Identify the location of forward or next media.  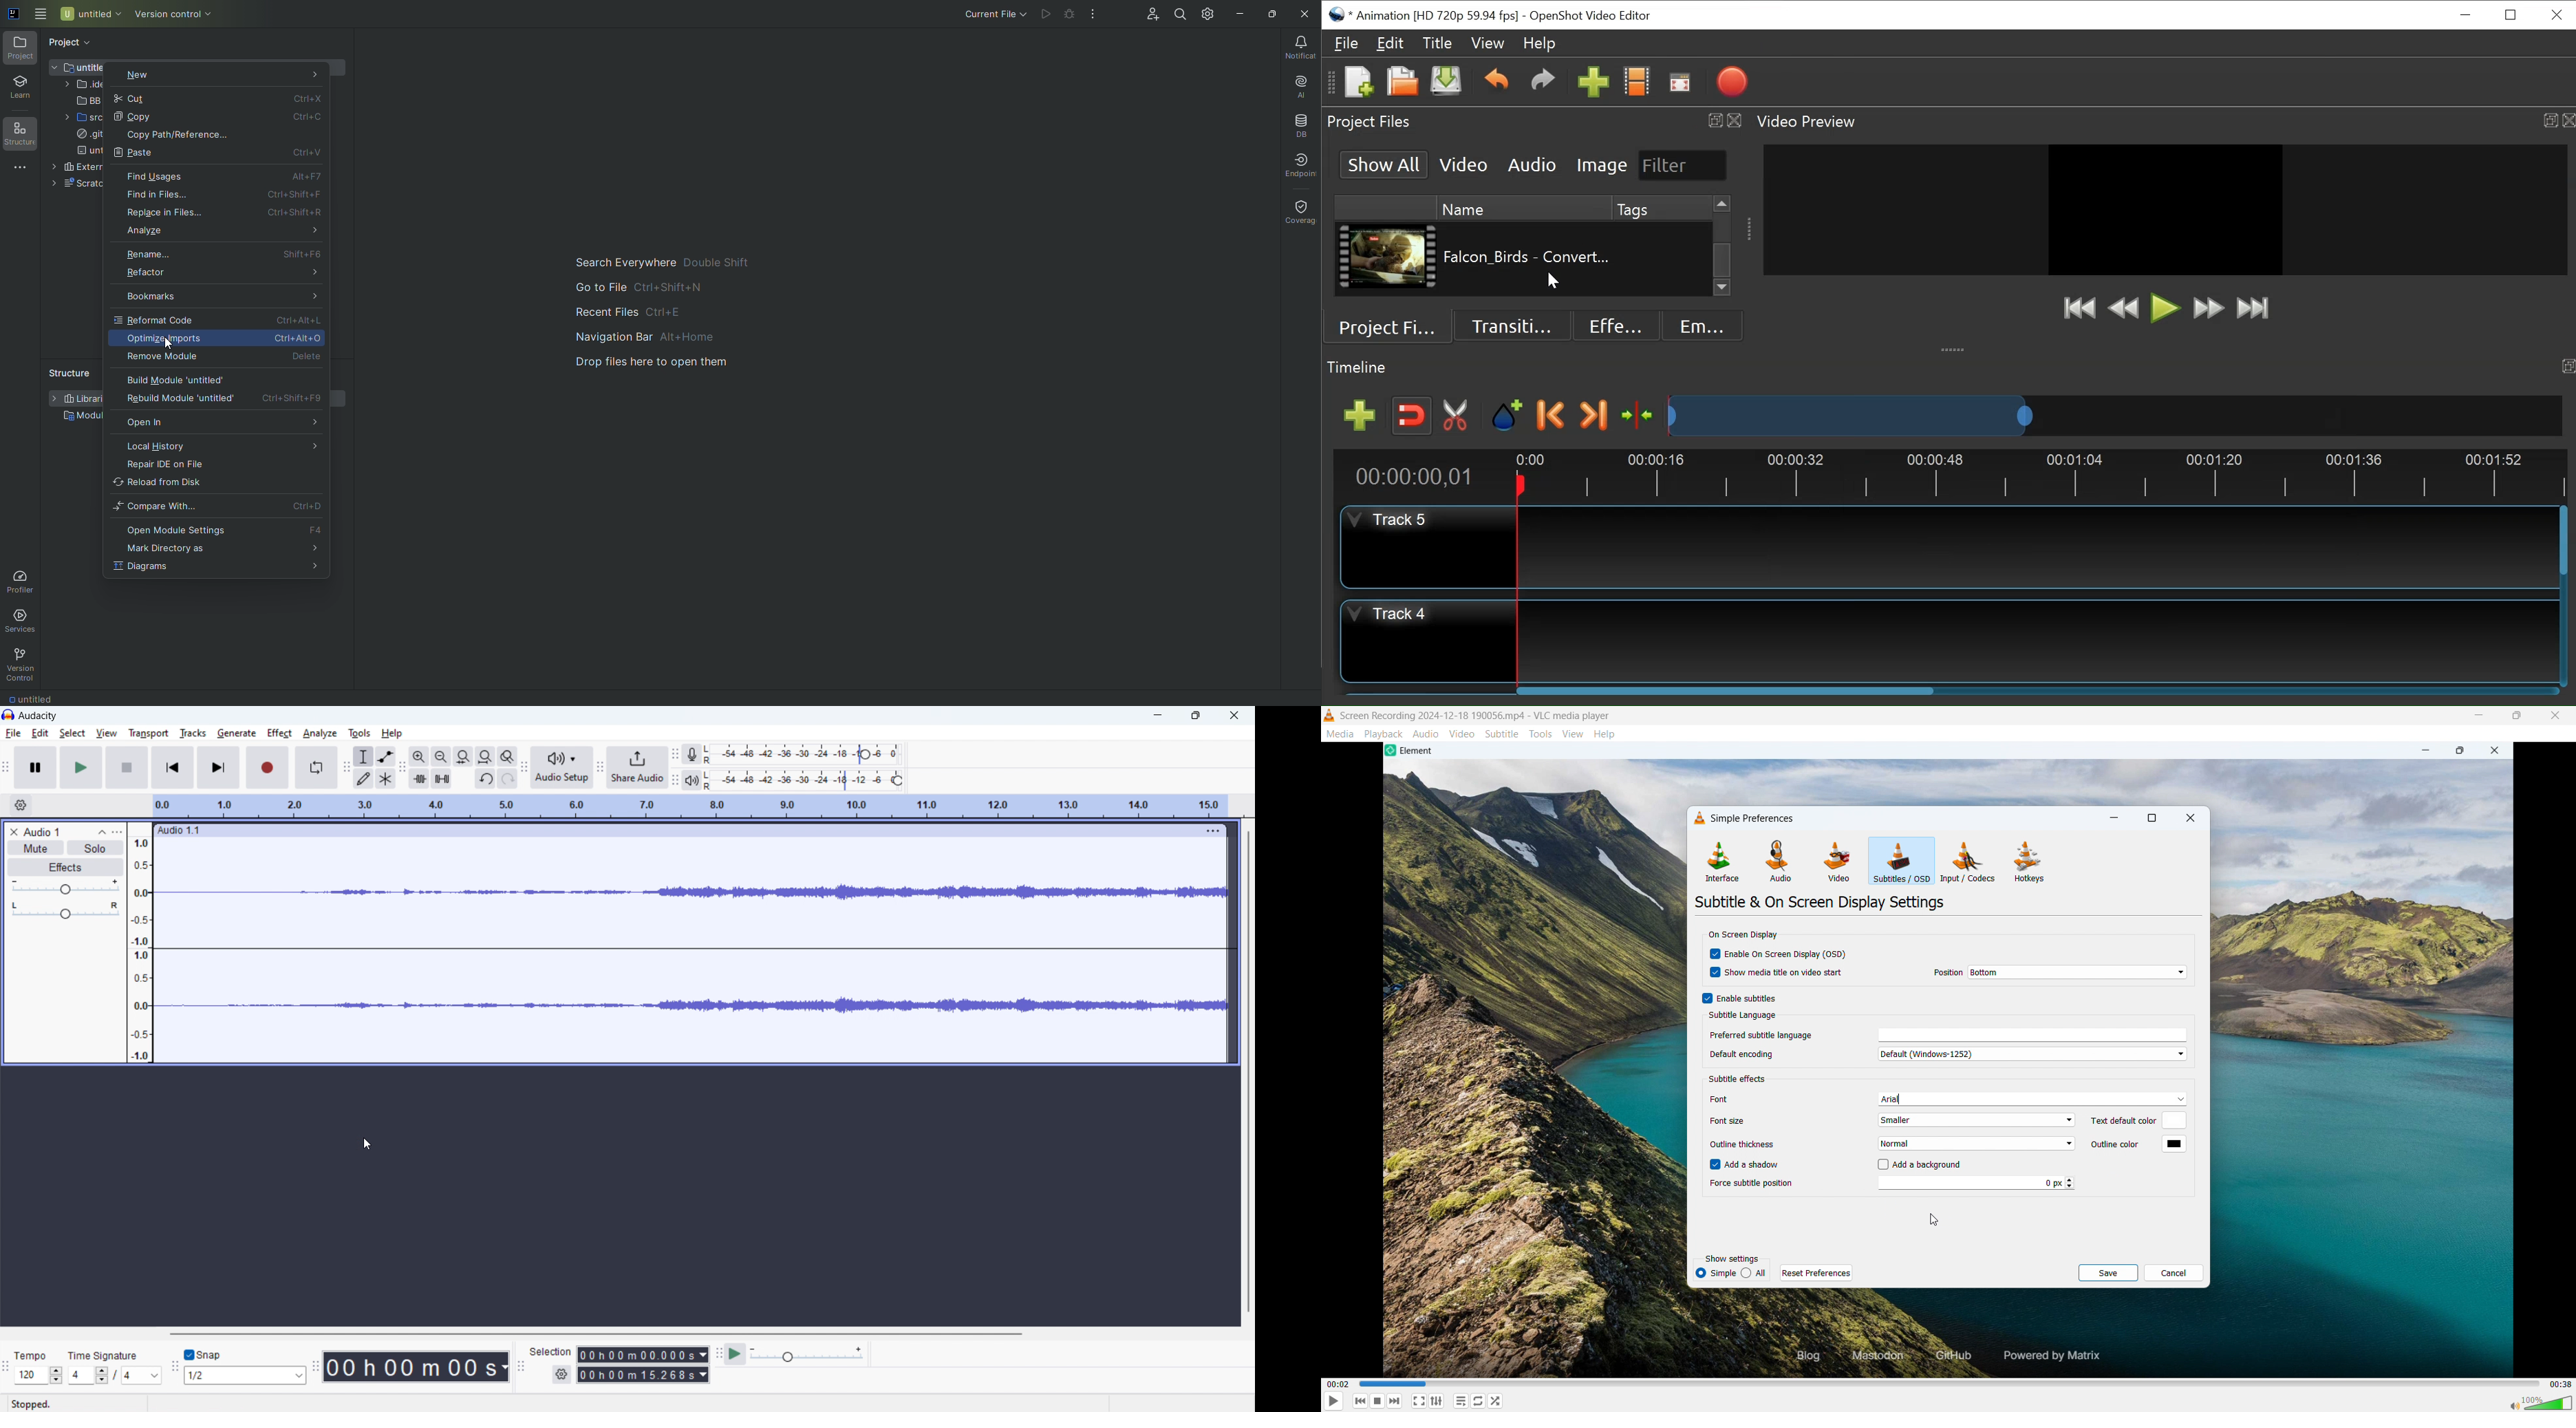
(1394, 1401).